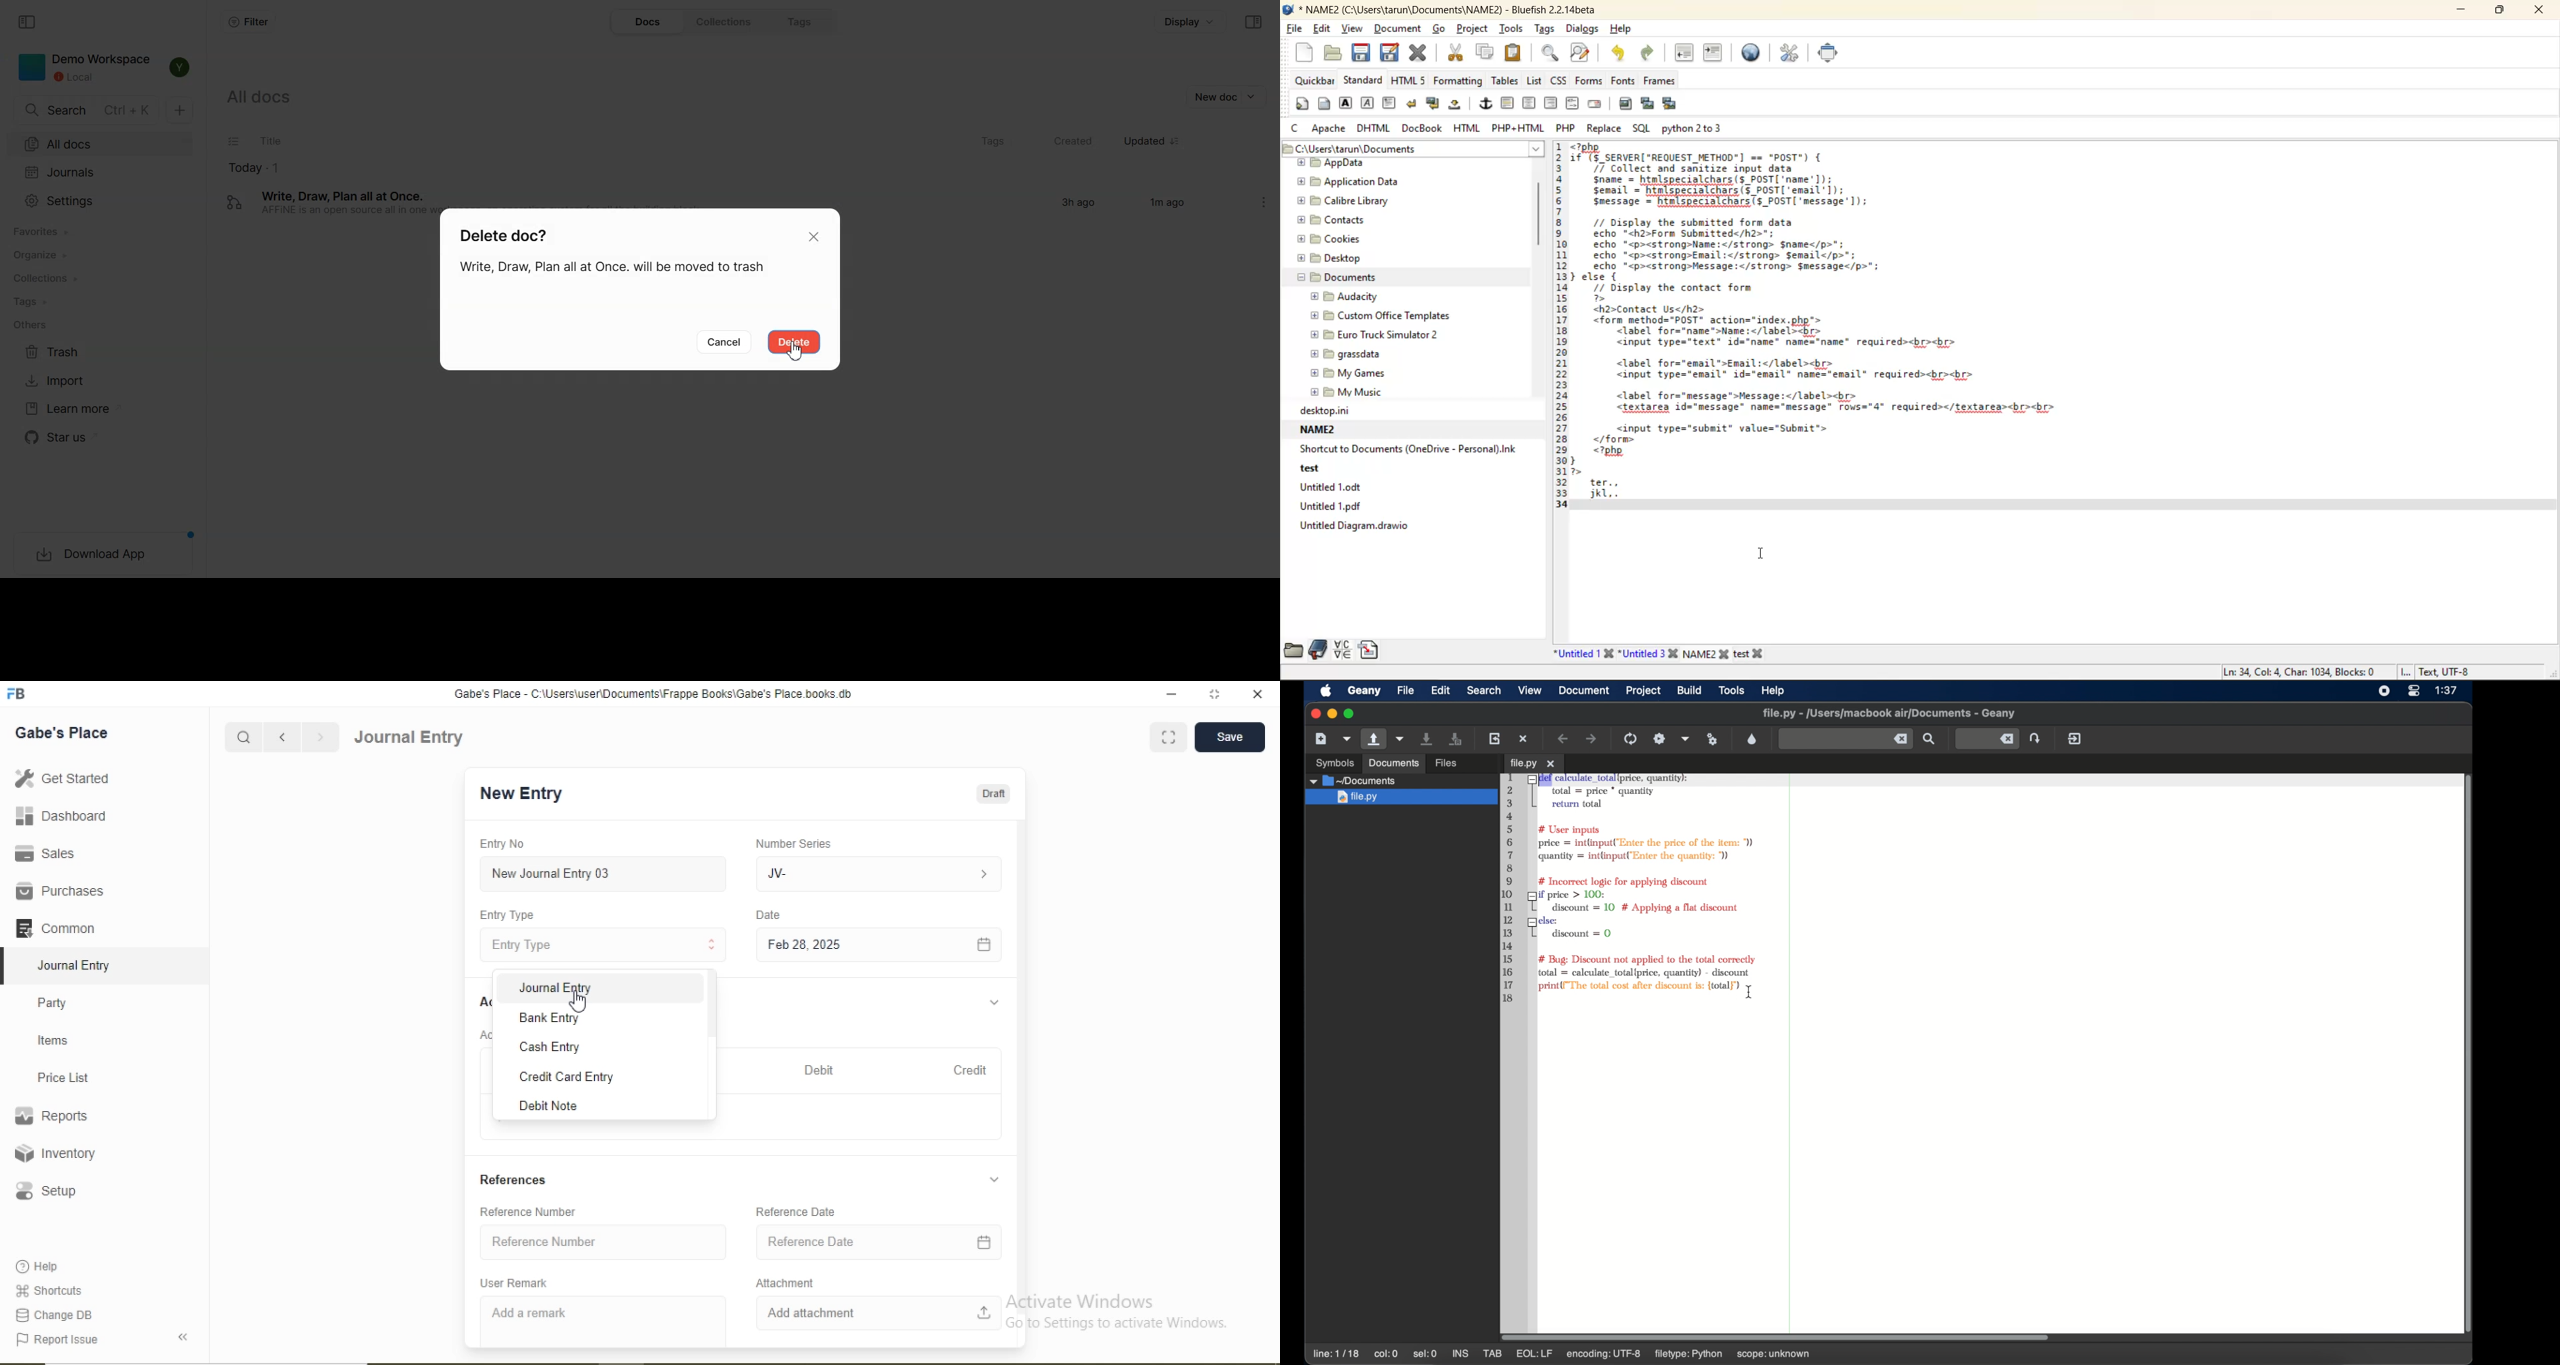 This screenshot has width=2576, height=1372. What do you see at coordinates (17, 694) in the screenshot?
I see `Logo` at bounding box center [17, 694].